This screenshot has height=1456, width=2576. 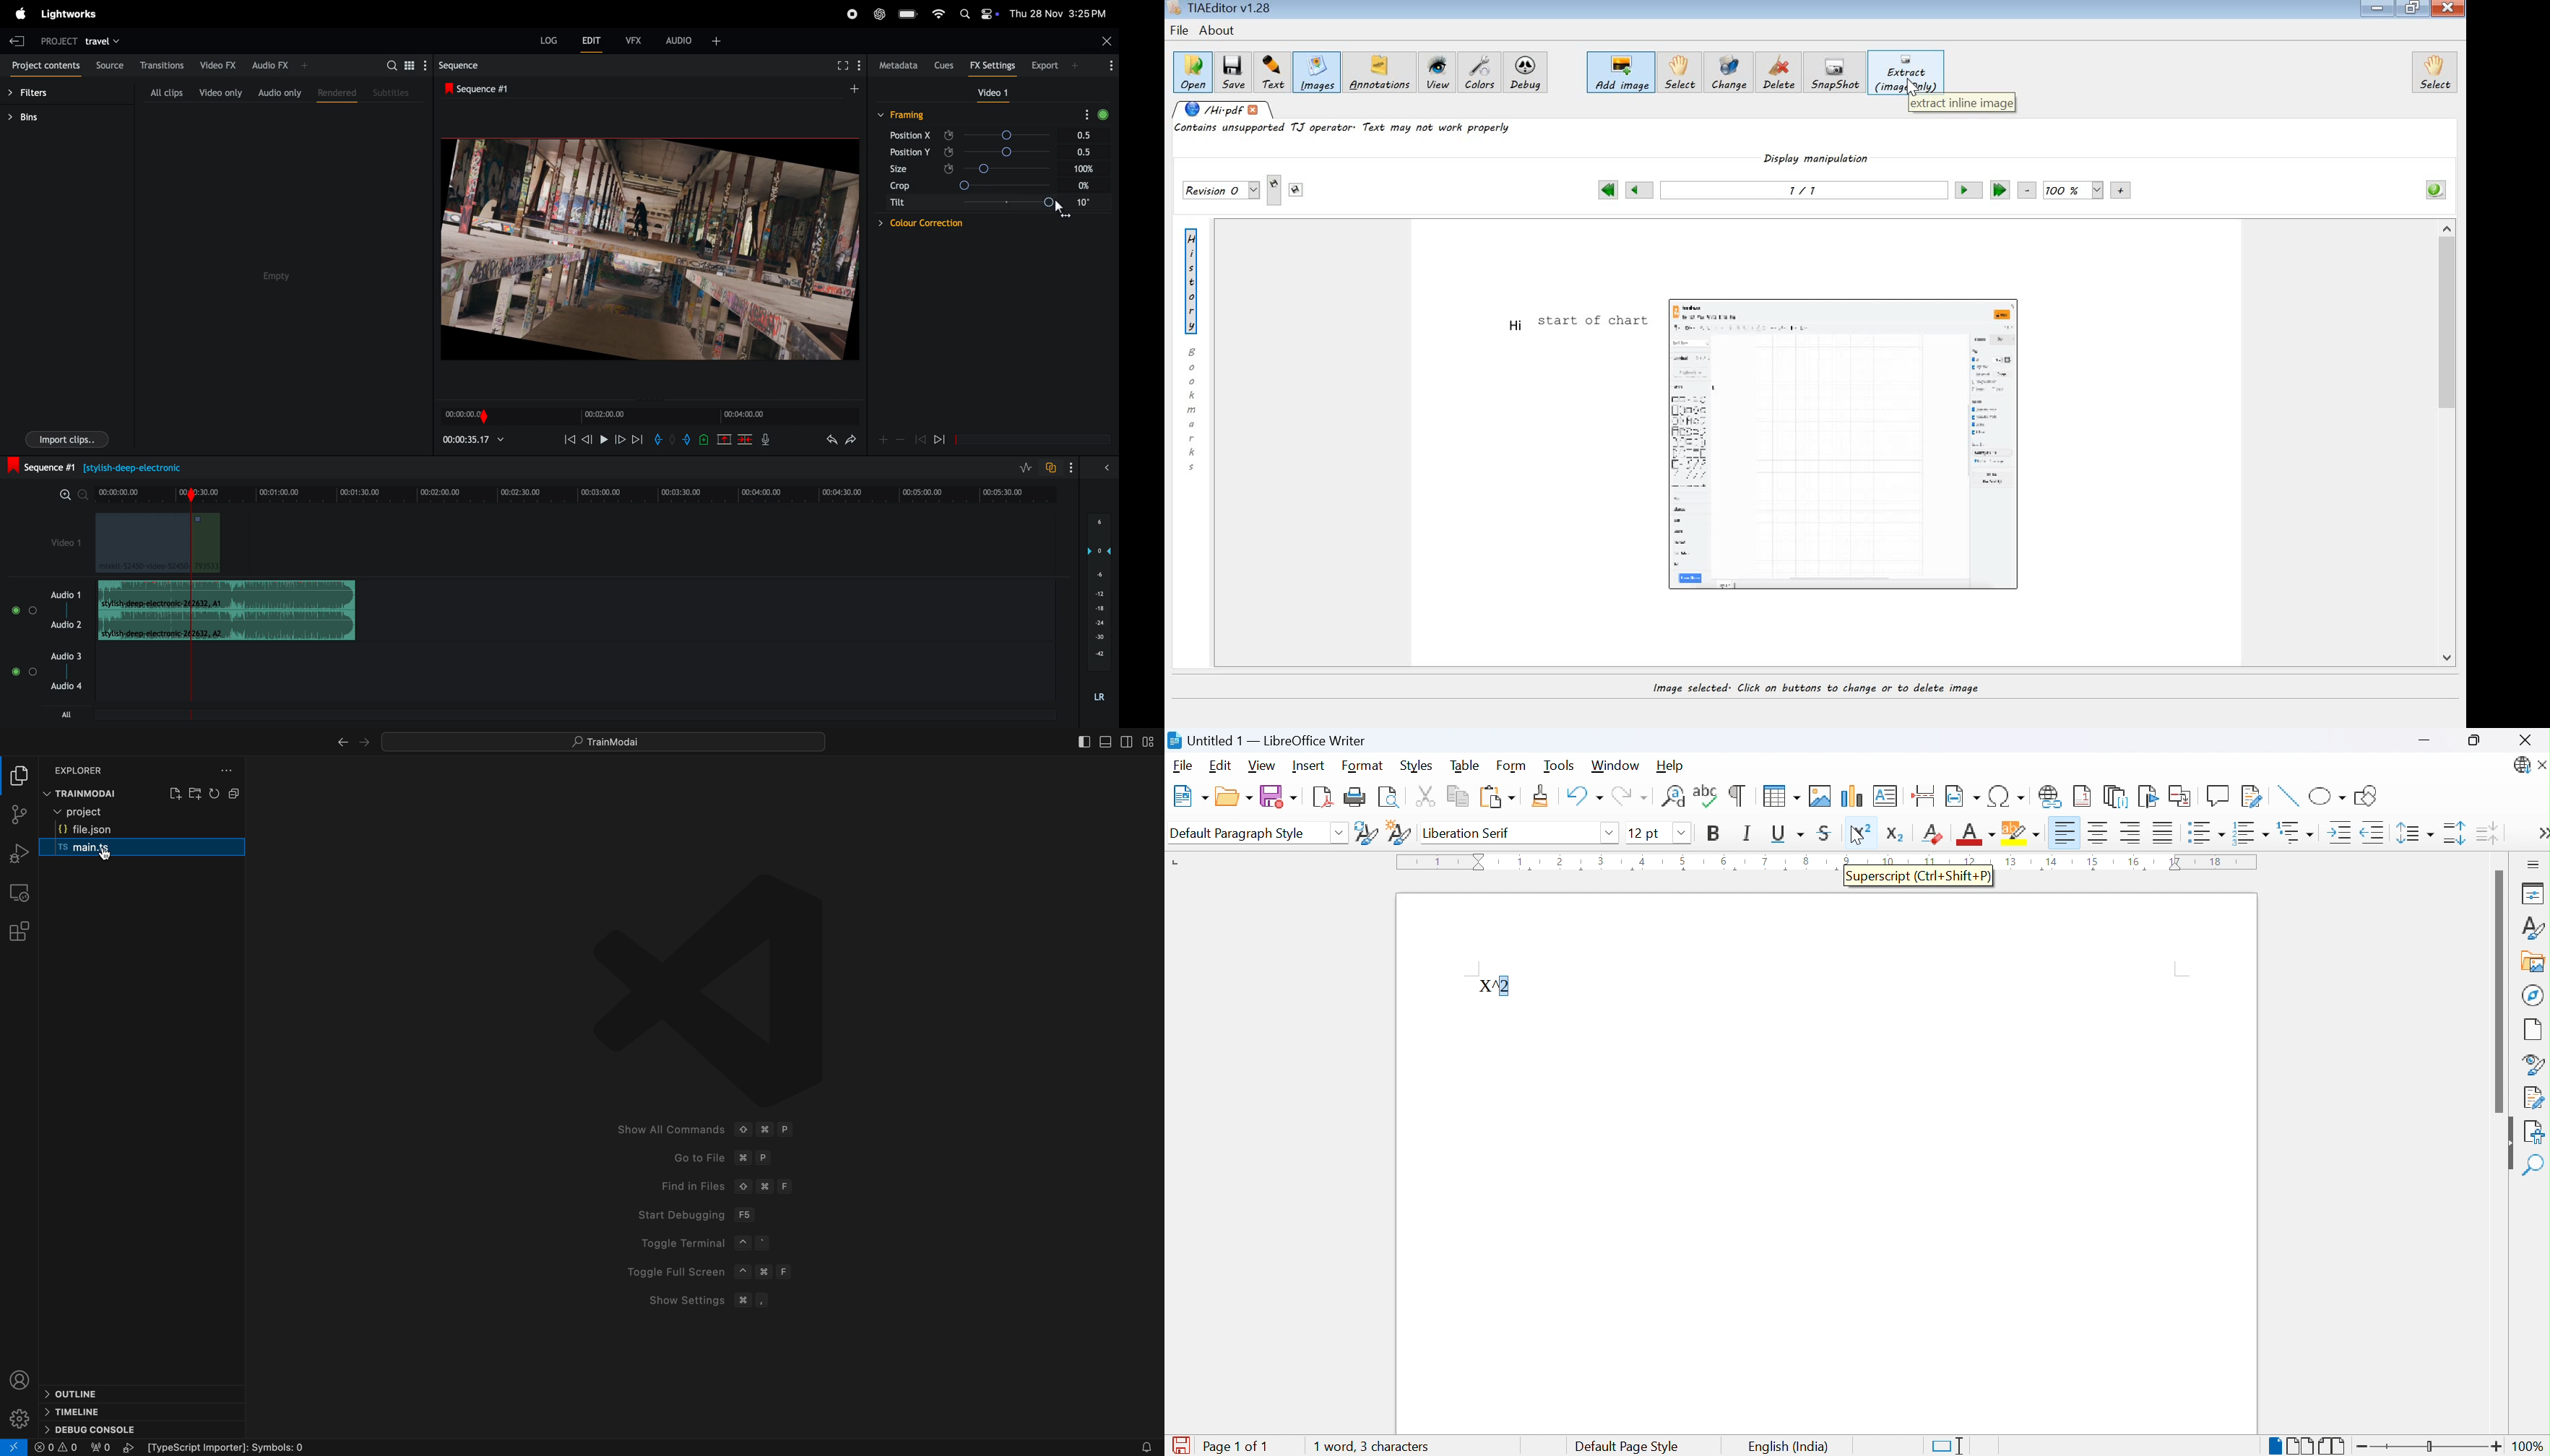 I want to click on Insert hyperlink, so click(x=2054, y=797).